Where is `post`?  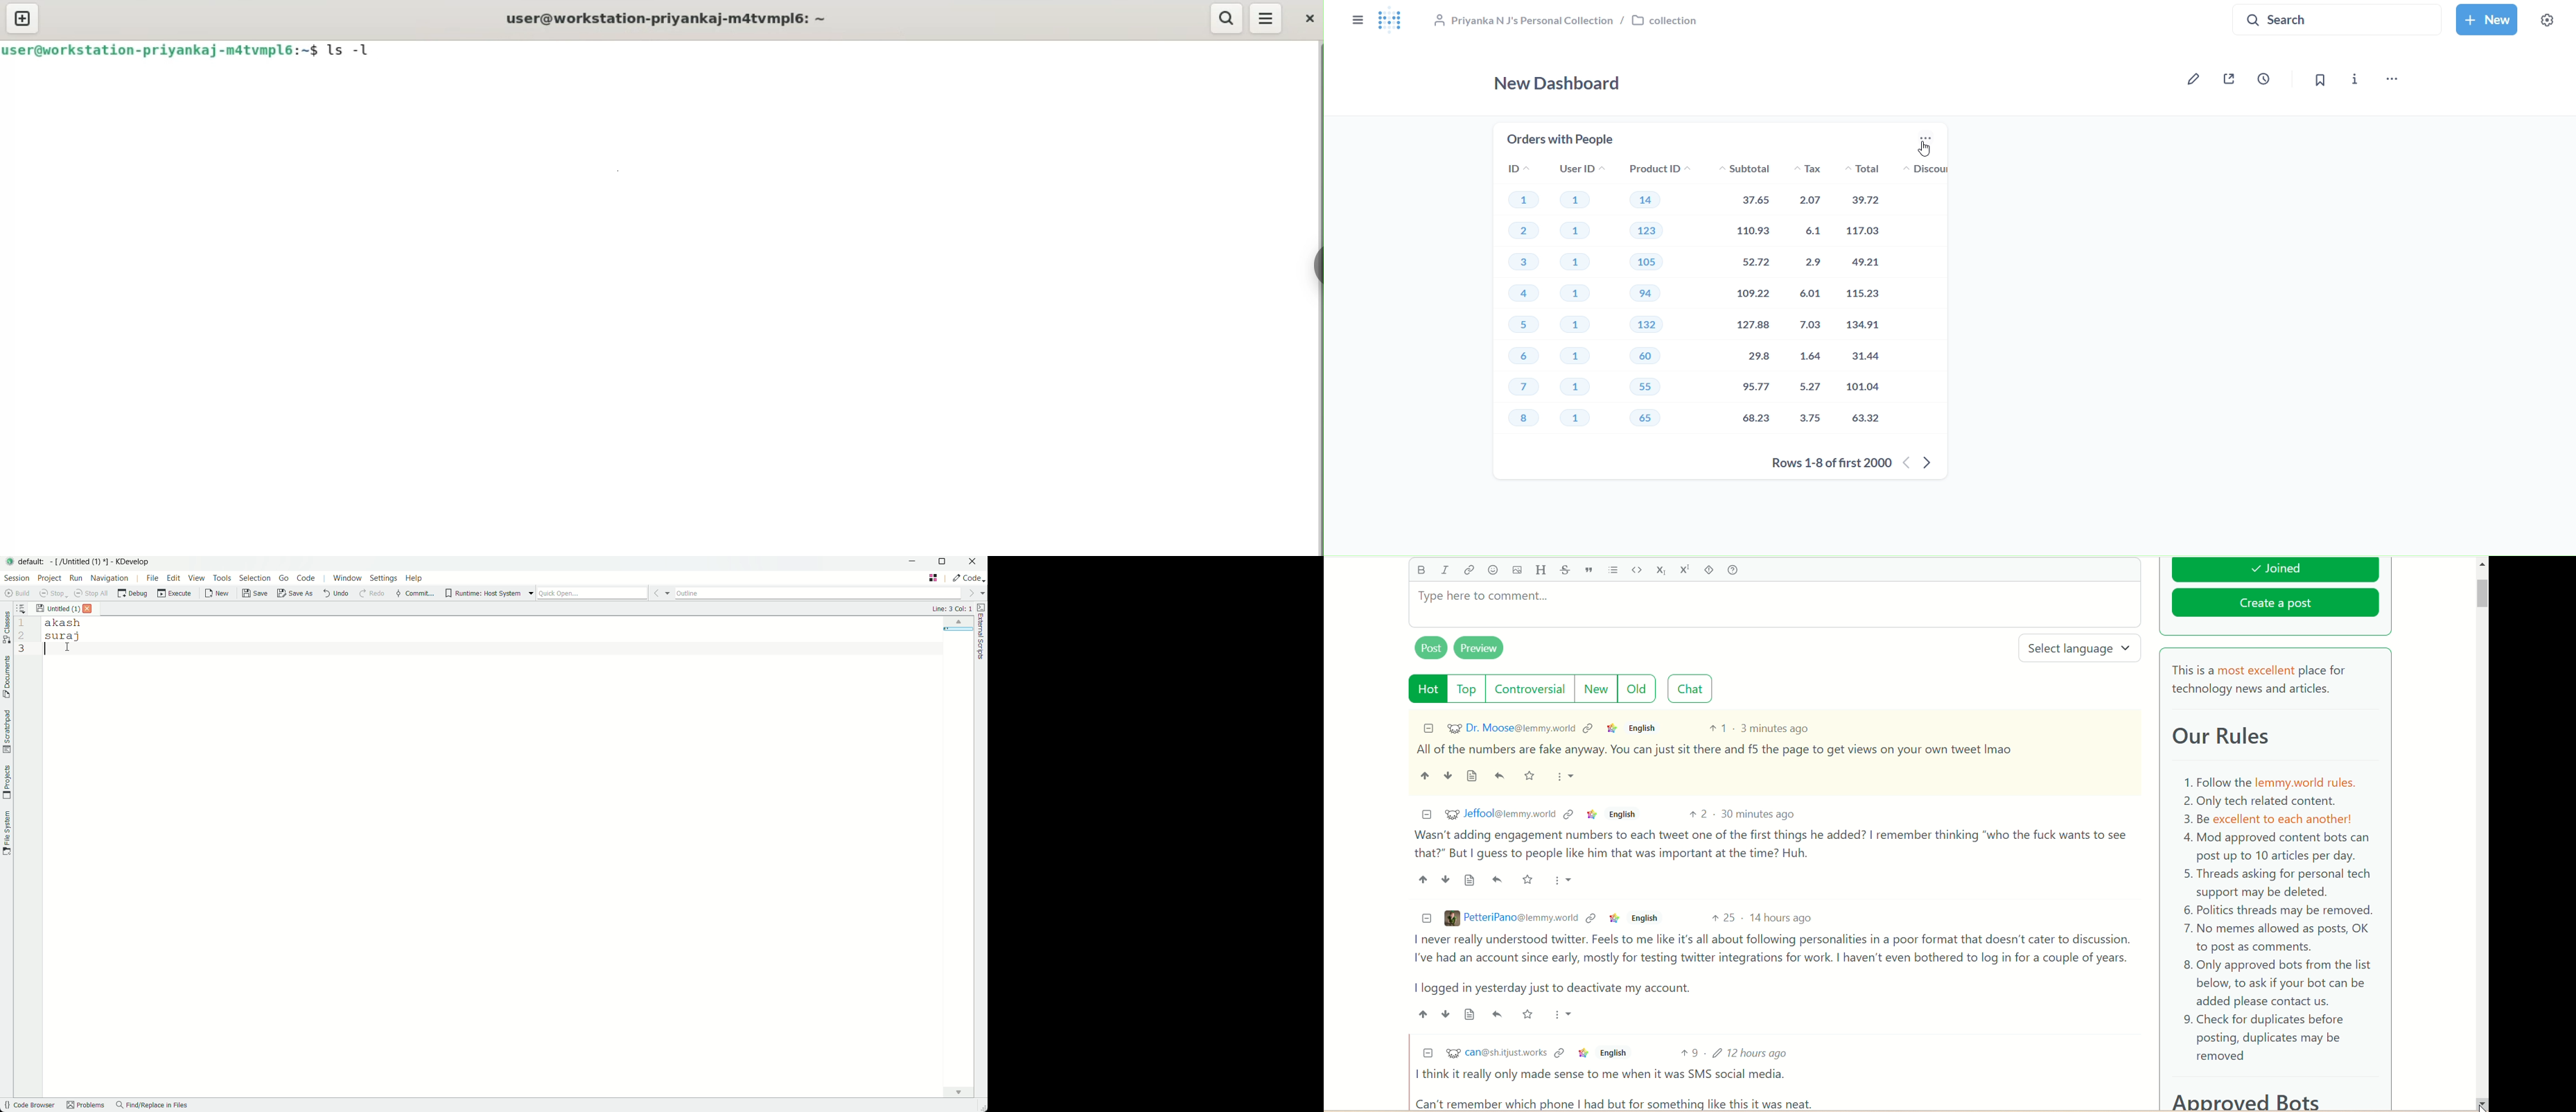
post is located at coordinates (1431, 647).